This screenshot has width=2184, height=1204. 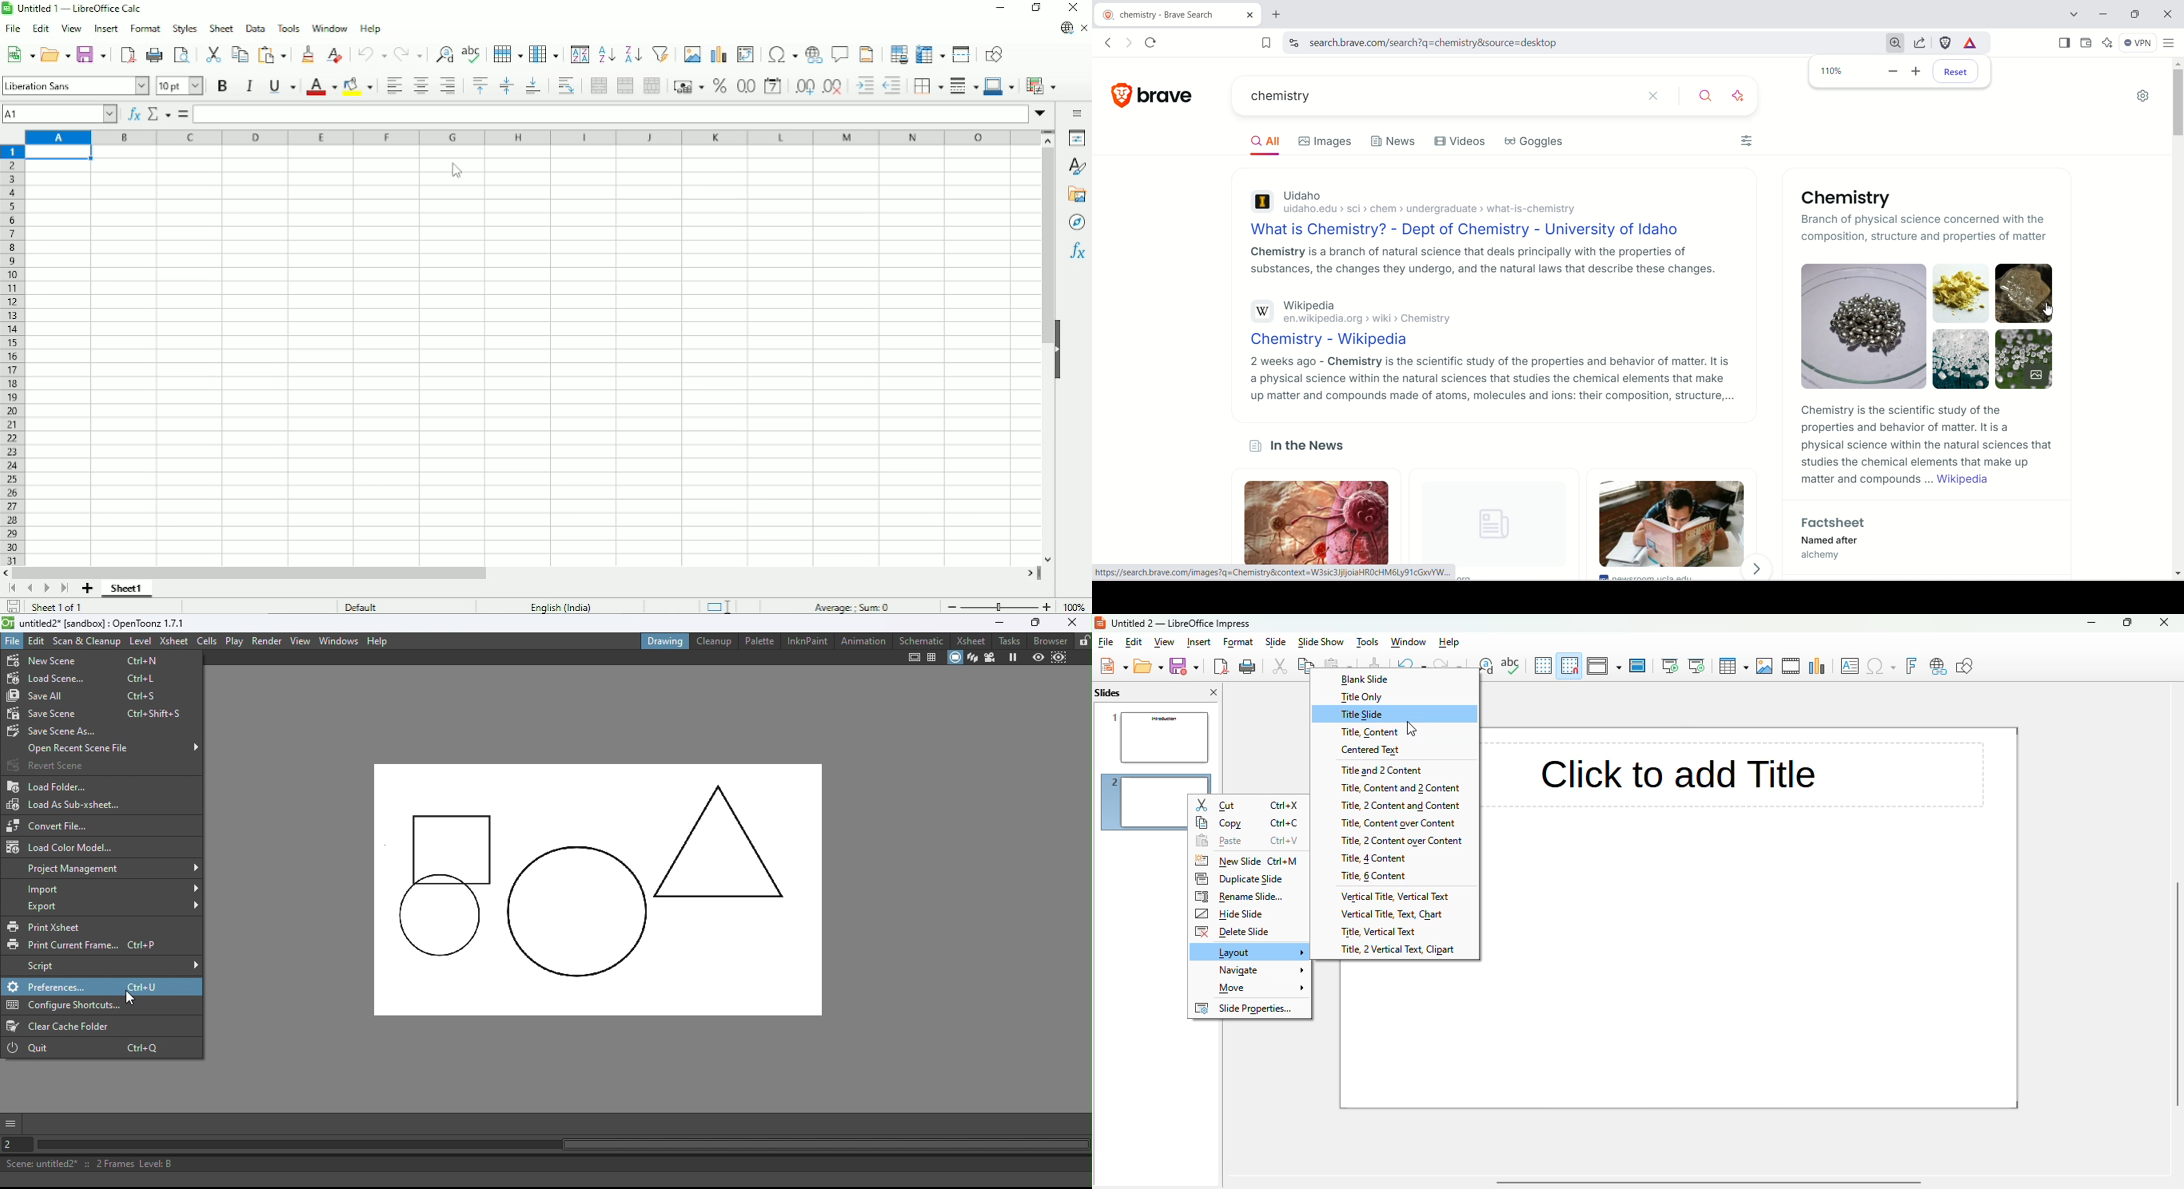 I want to click on title, 2 vertical text, clipart, so click(x=1396, y=951).